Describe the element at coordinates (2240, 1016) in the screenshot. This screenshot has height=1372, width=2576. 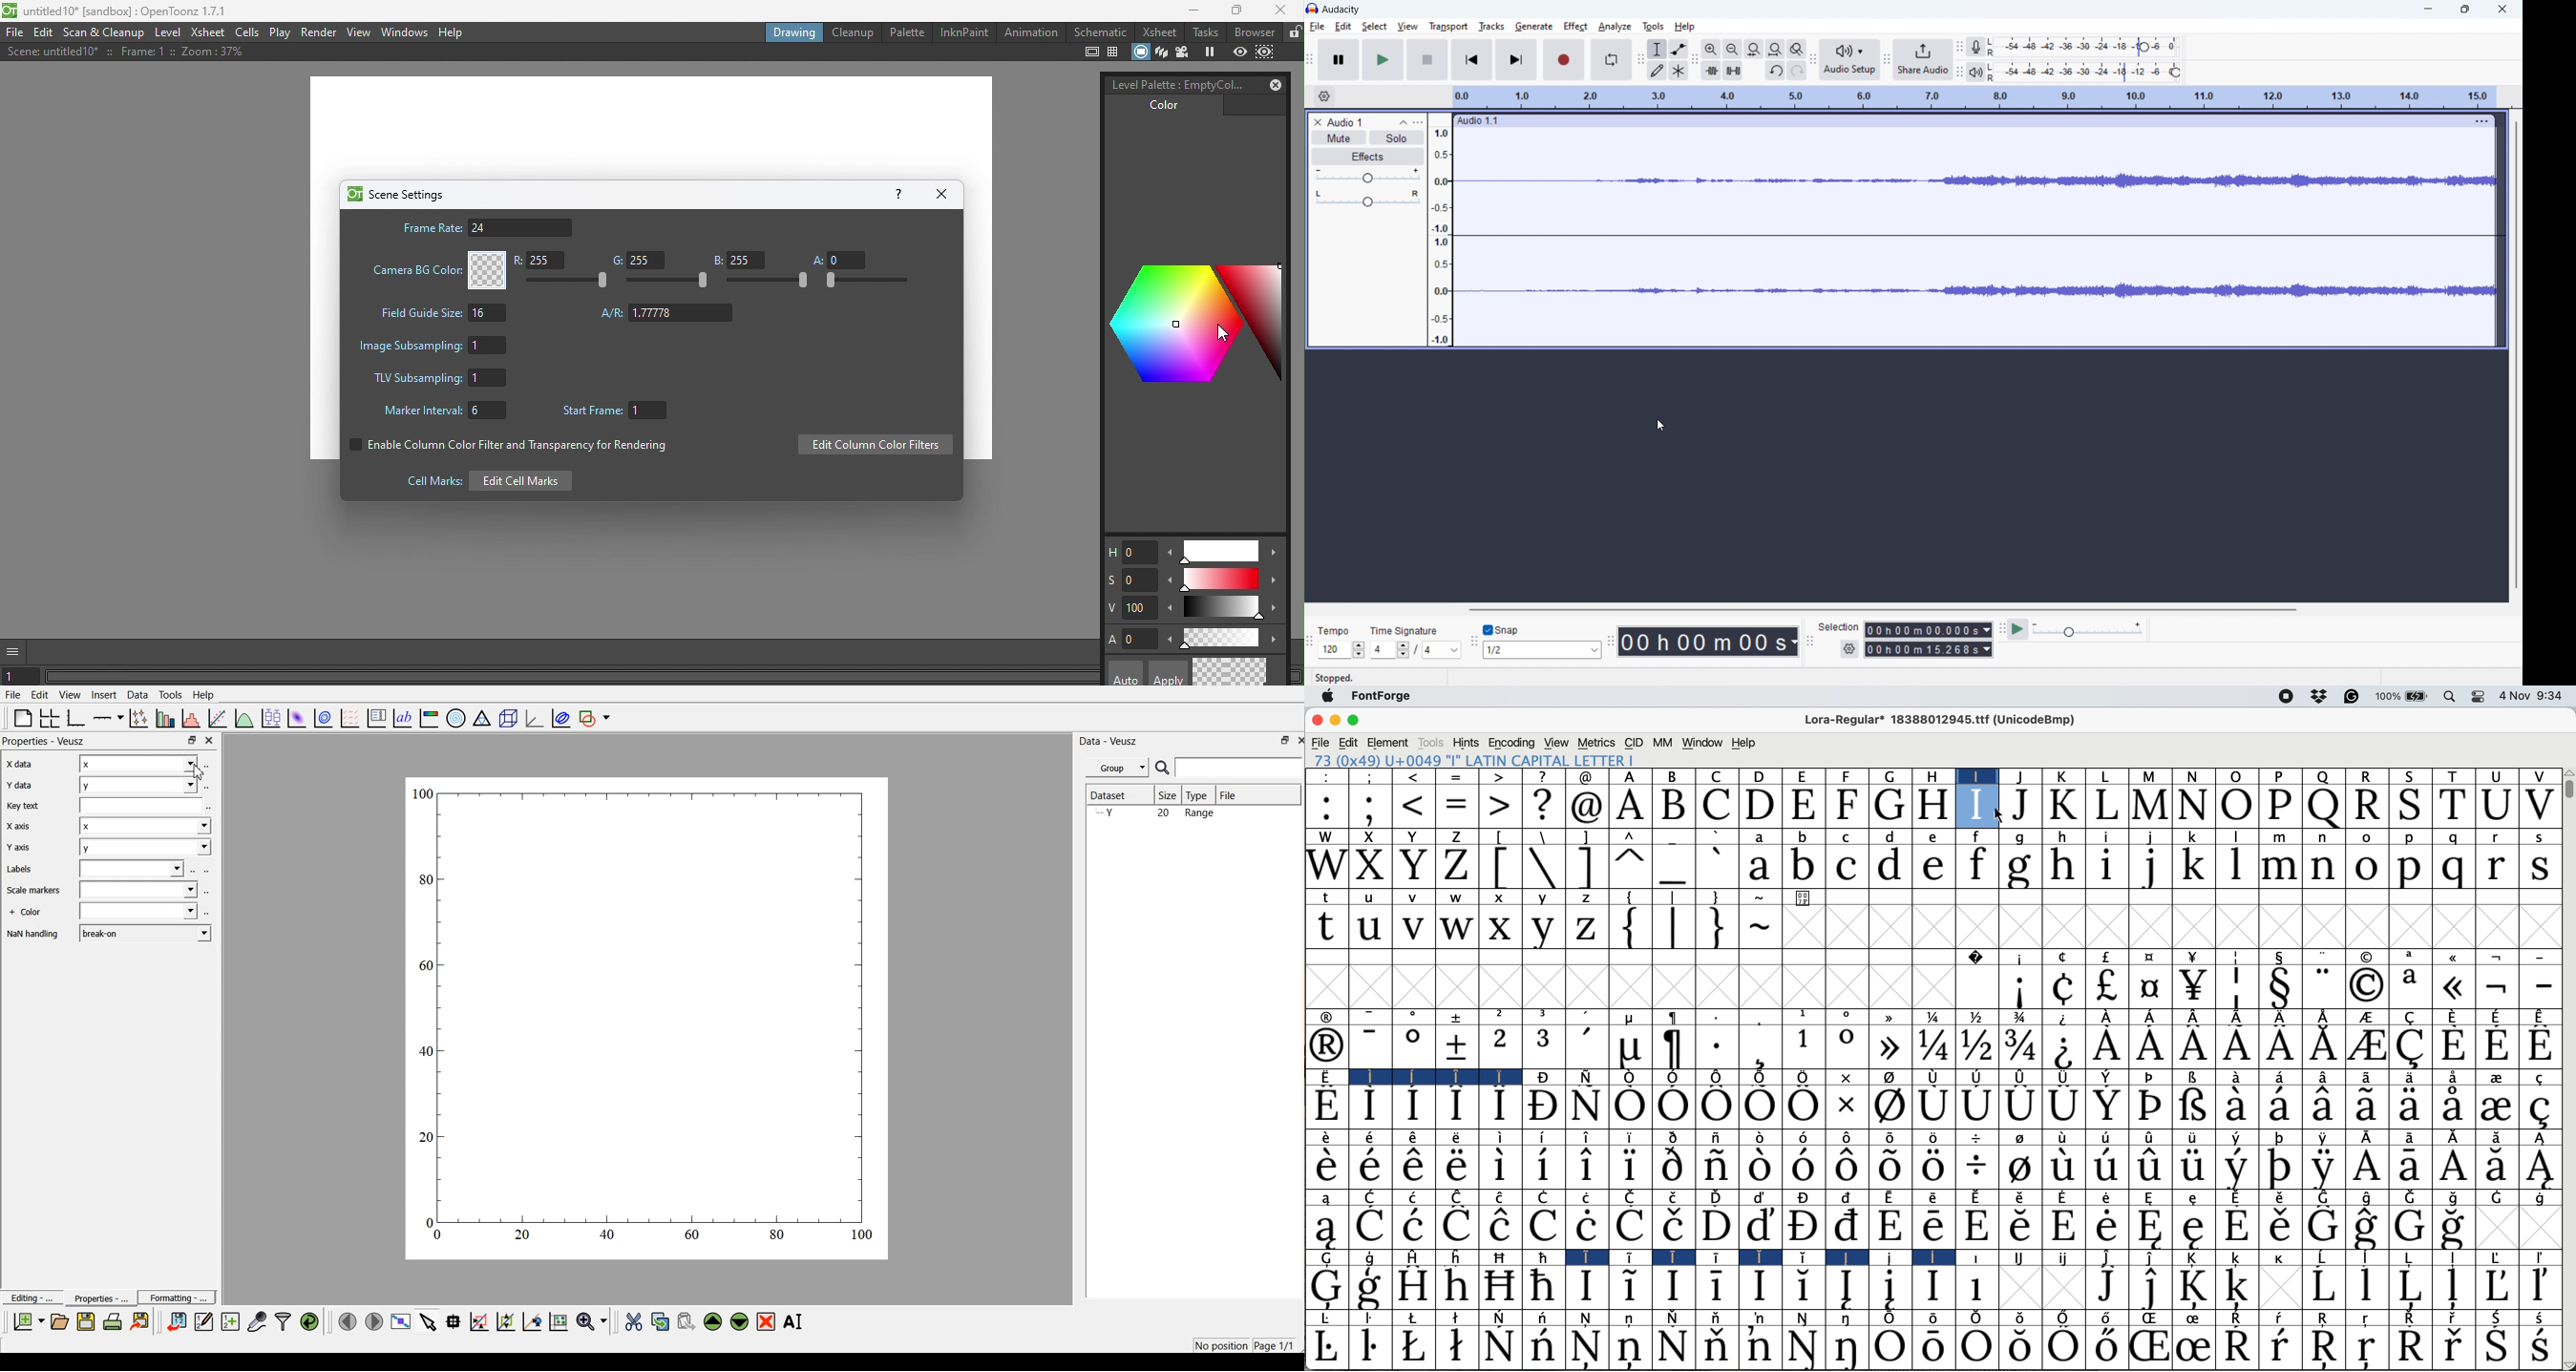
I see `symbol` at that location.